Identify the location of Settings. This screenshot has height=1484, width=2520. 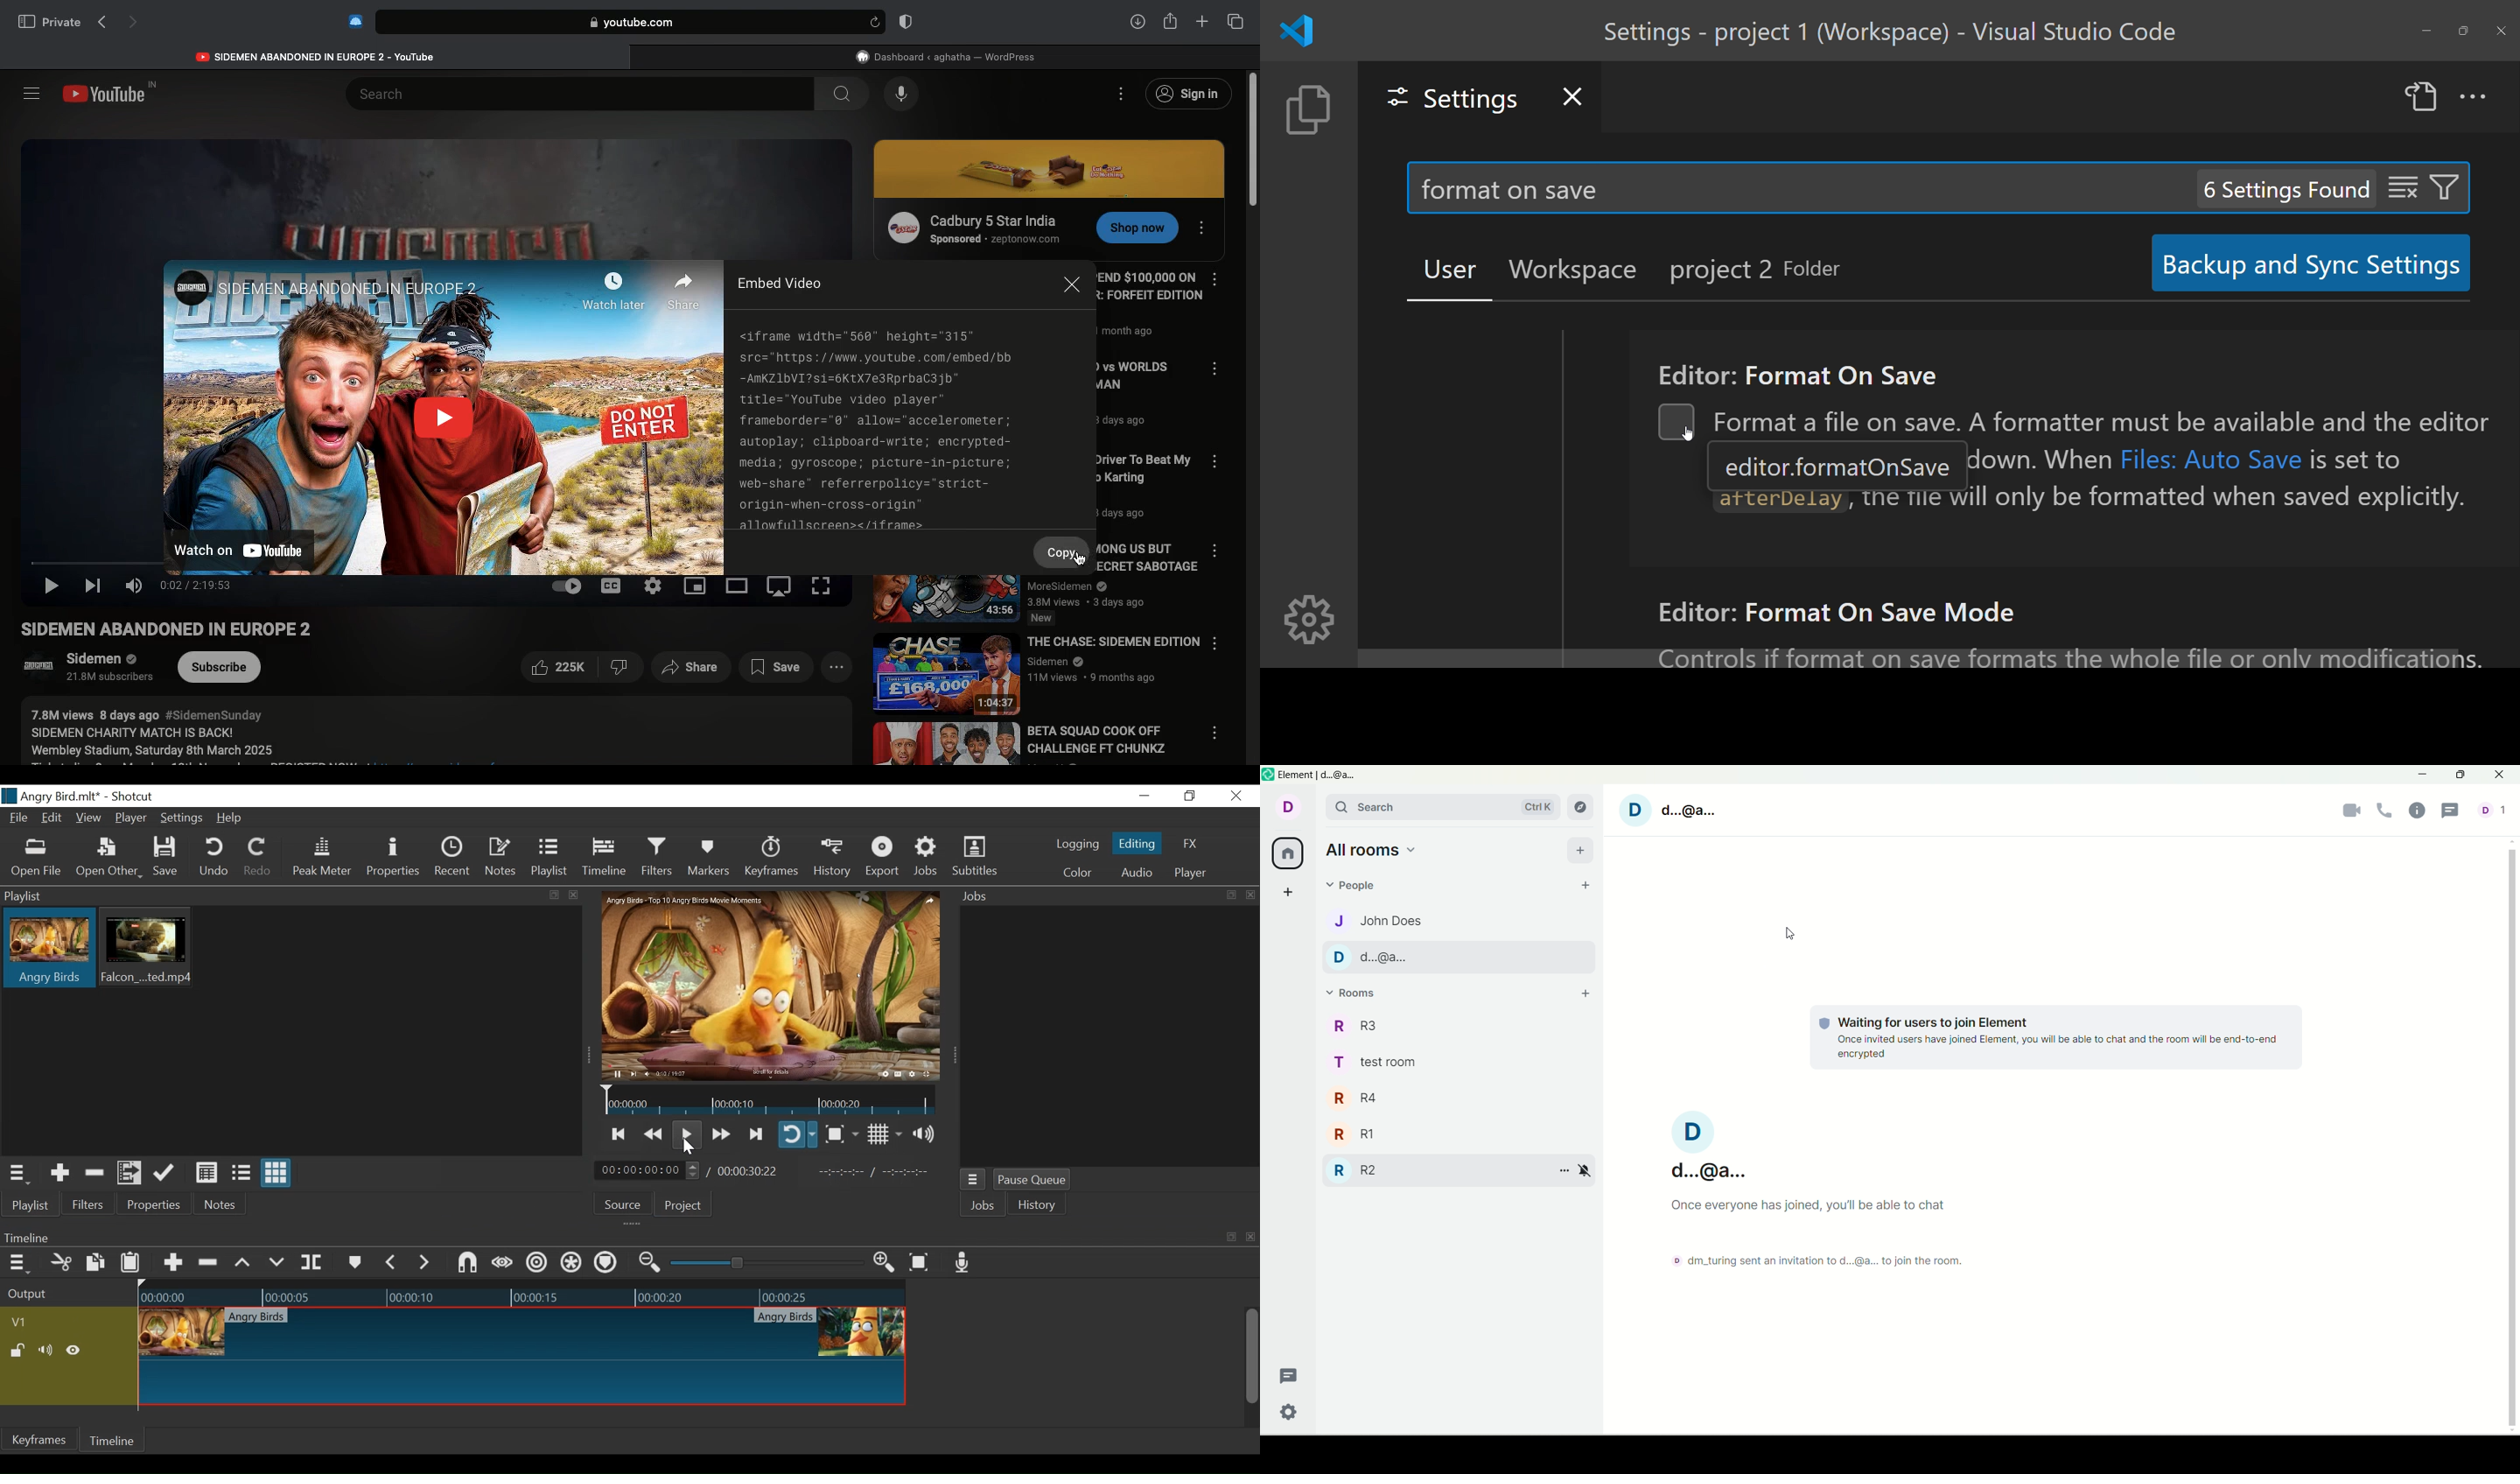
(184, 818).